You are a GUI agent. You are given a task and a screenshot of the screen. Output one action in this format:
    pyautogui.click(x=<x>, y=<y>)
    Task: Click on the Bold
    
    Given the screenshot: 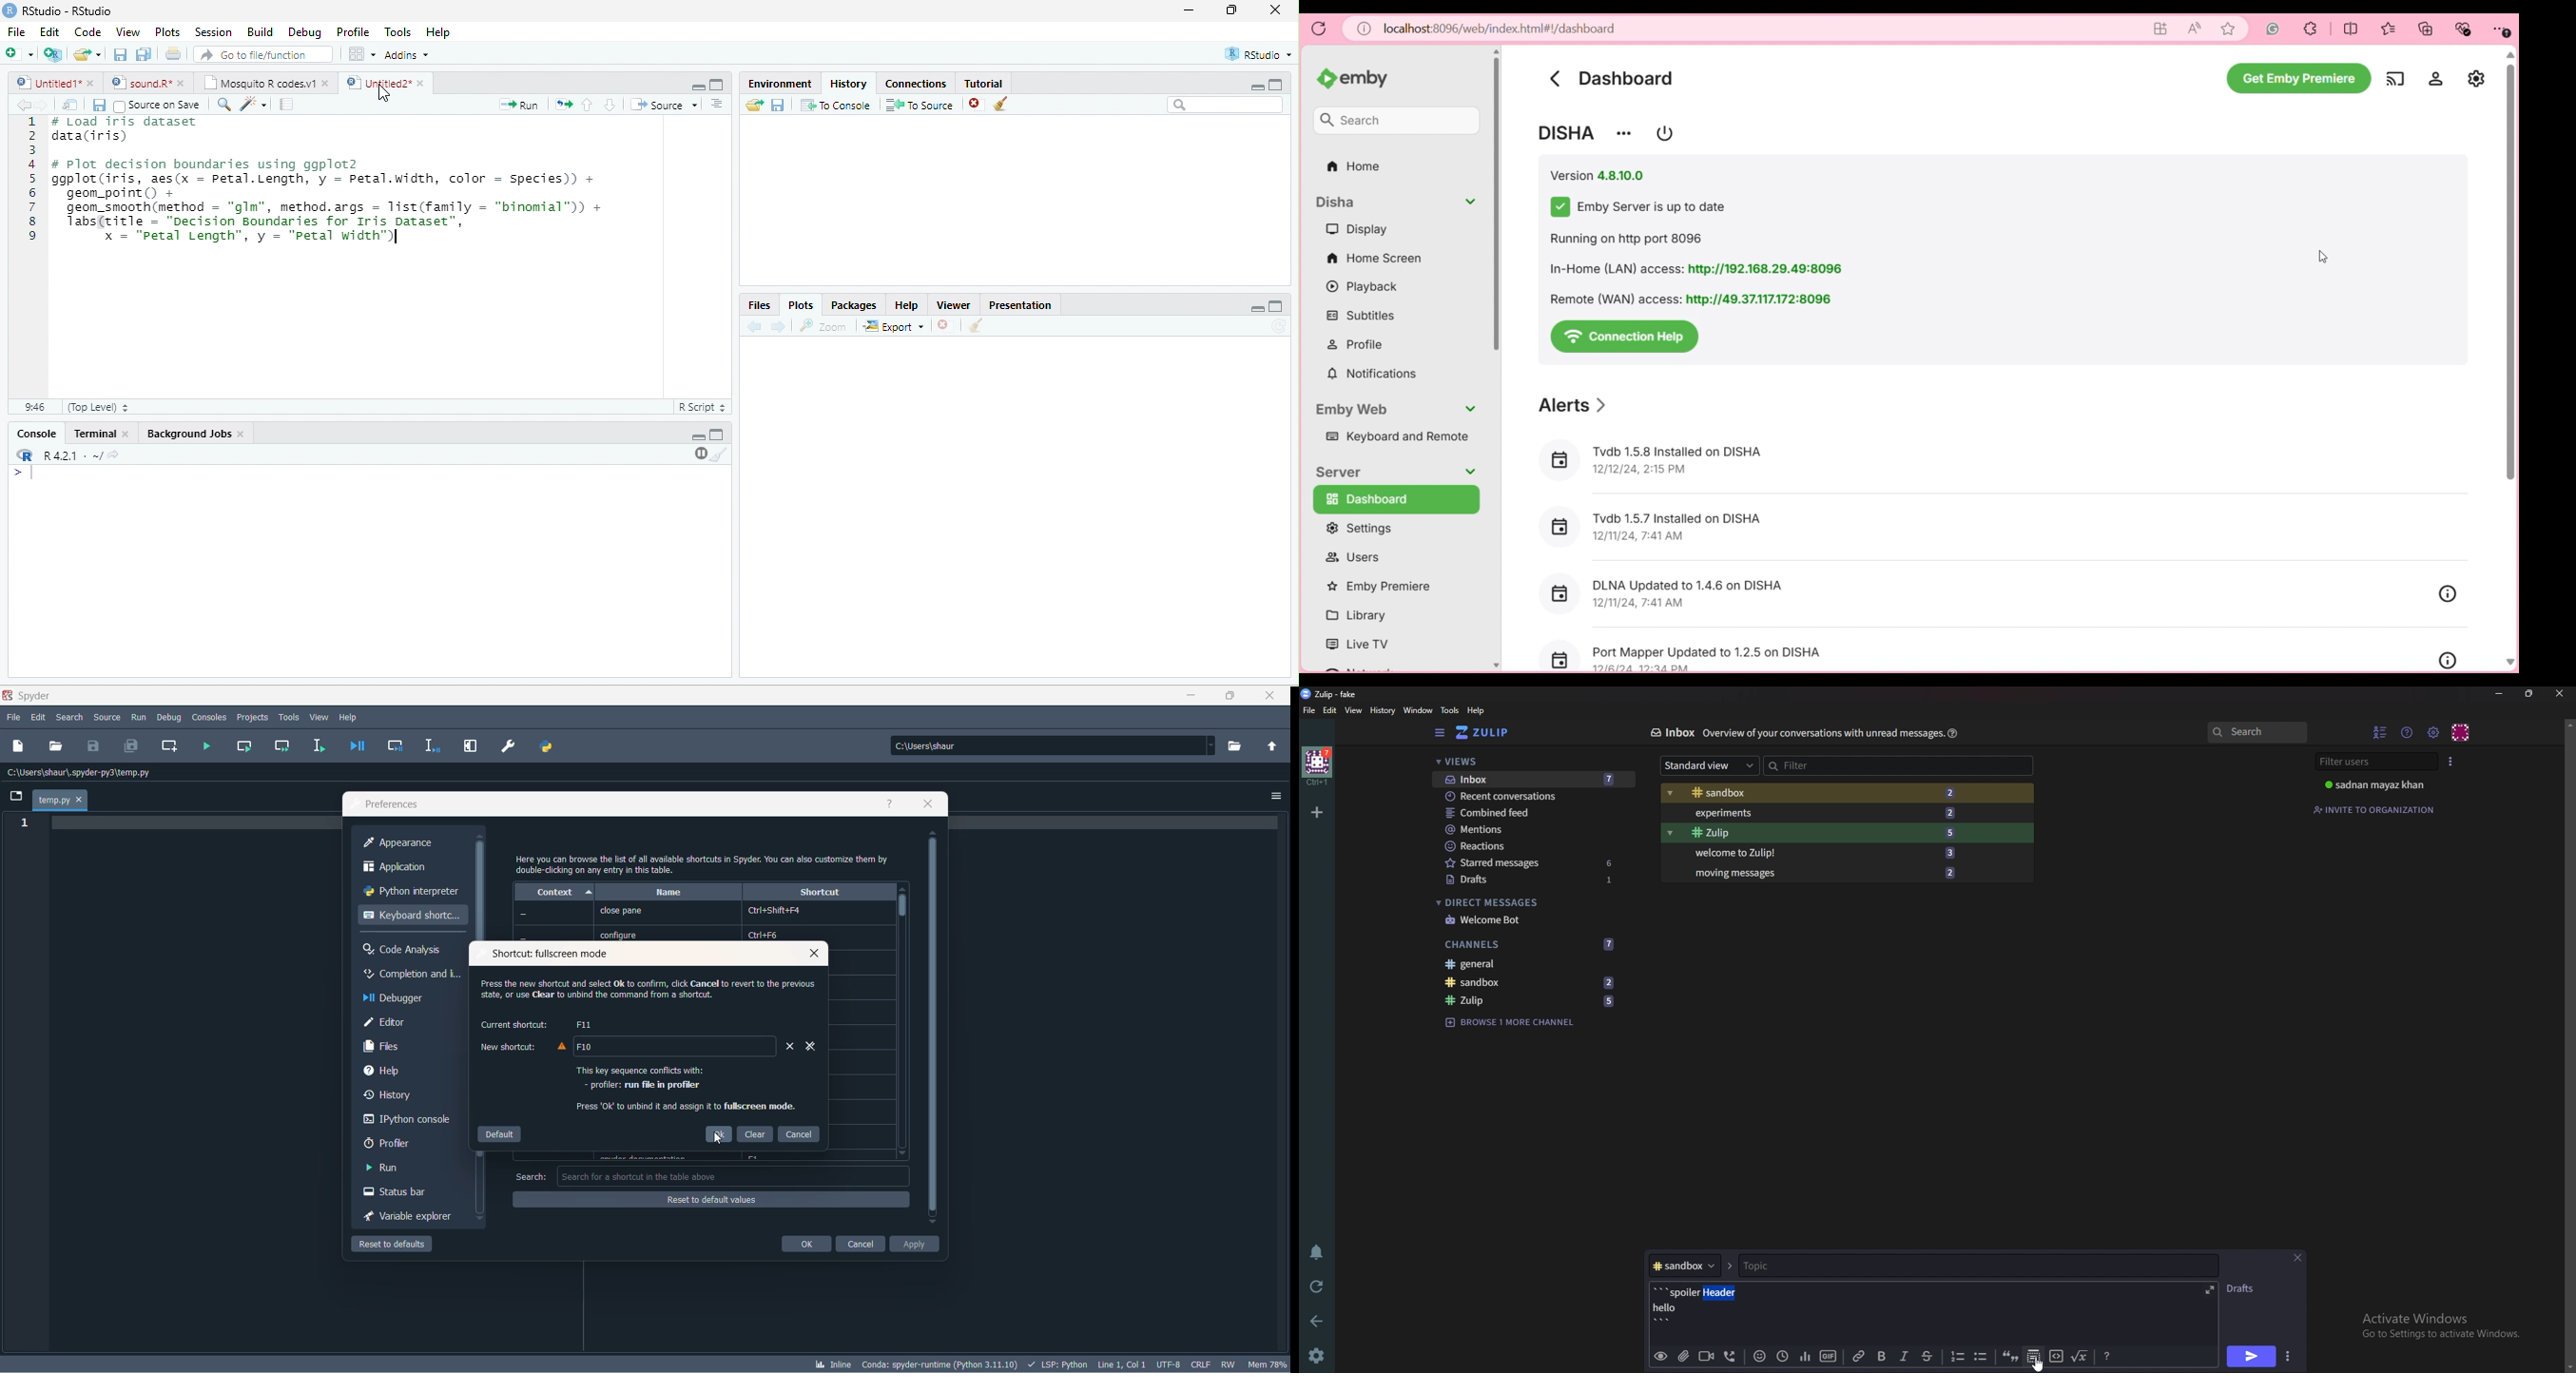 What is the action you would take?
    pyautogui.click(x=1881, y=1358)
    